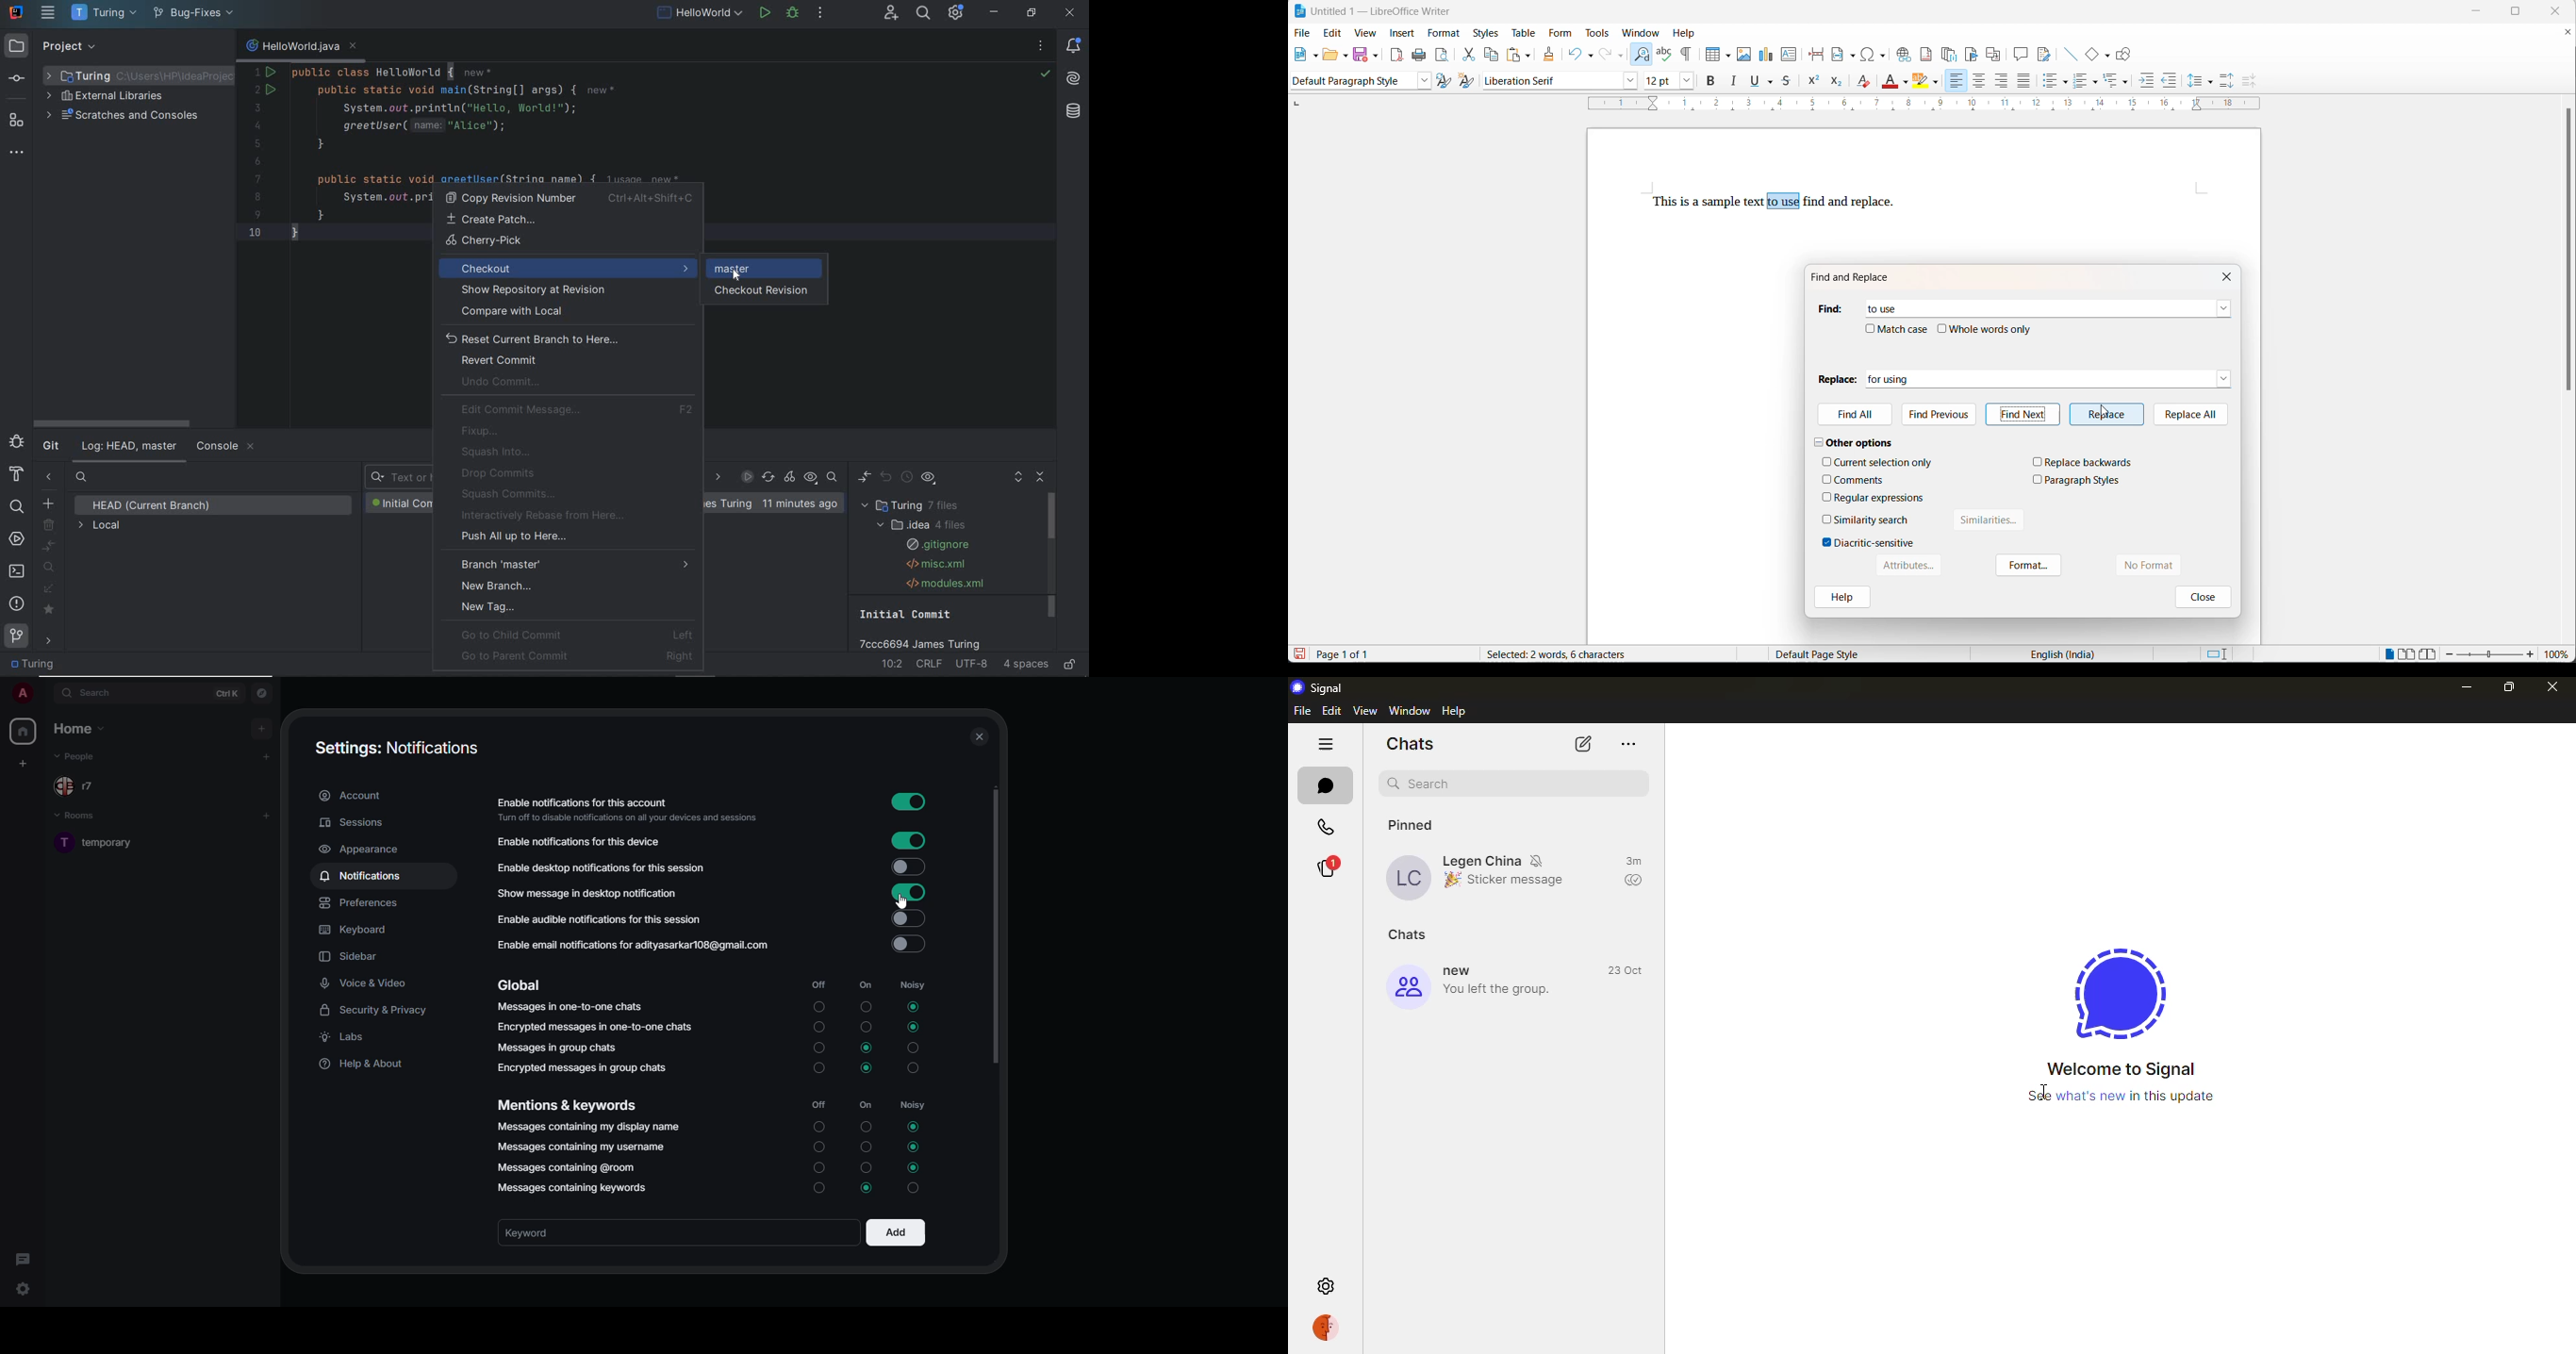 This screenshot has height=1372, width=2576. I want to click on navigator, so click(262, 693).